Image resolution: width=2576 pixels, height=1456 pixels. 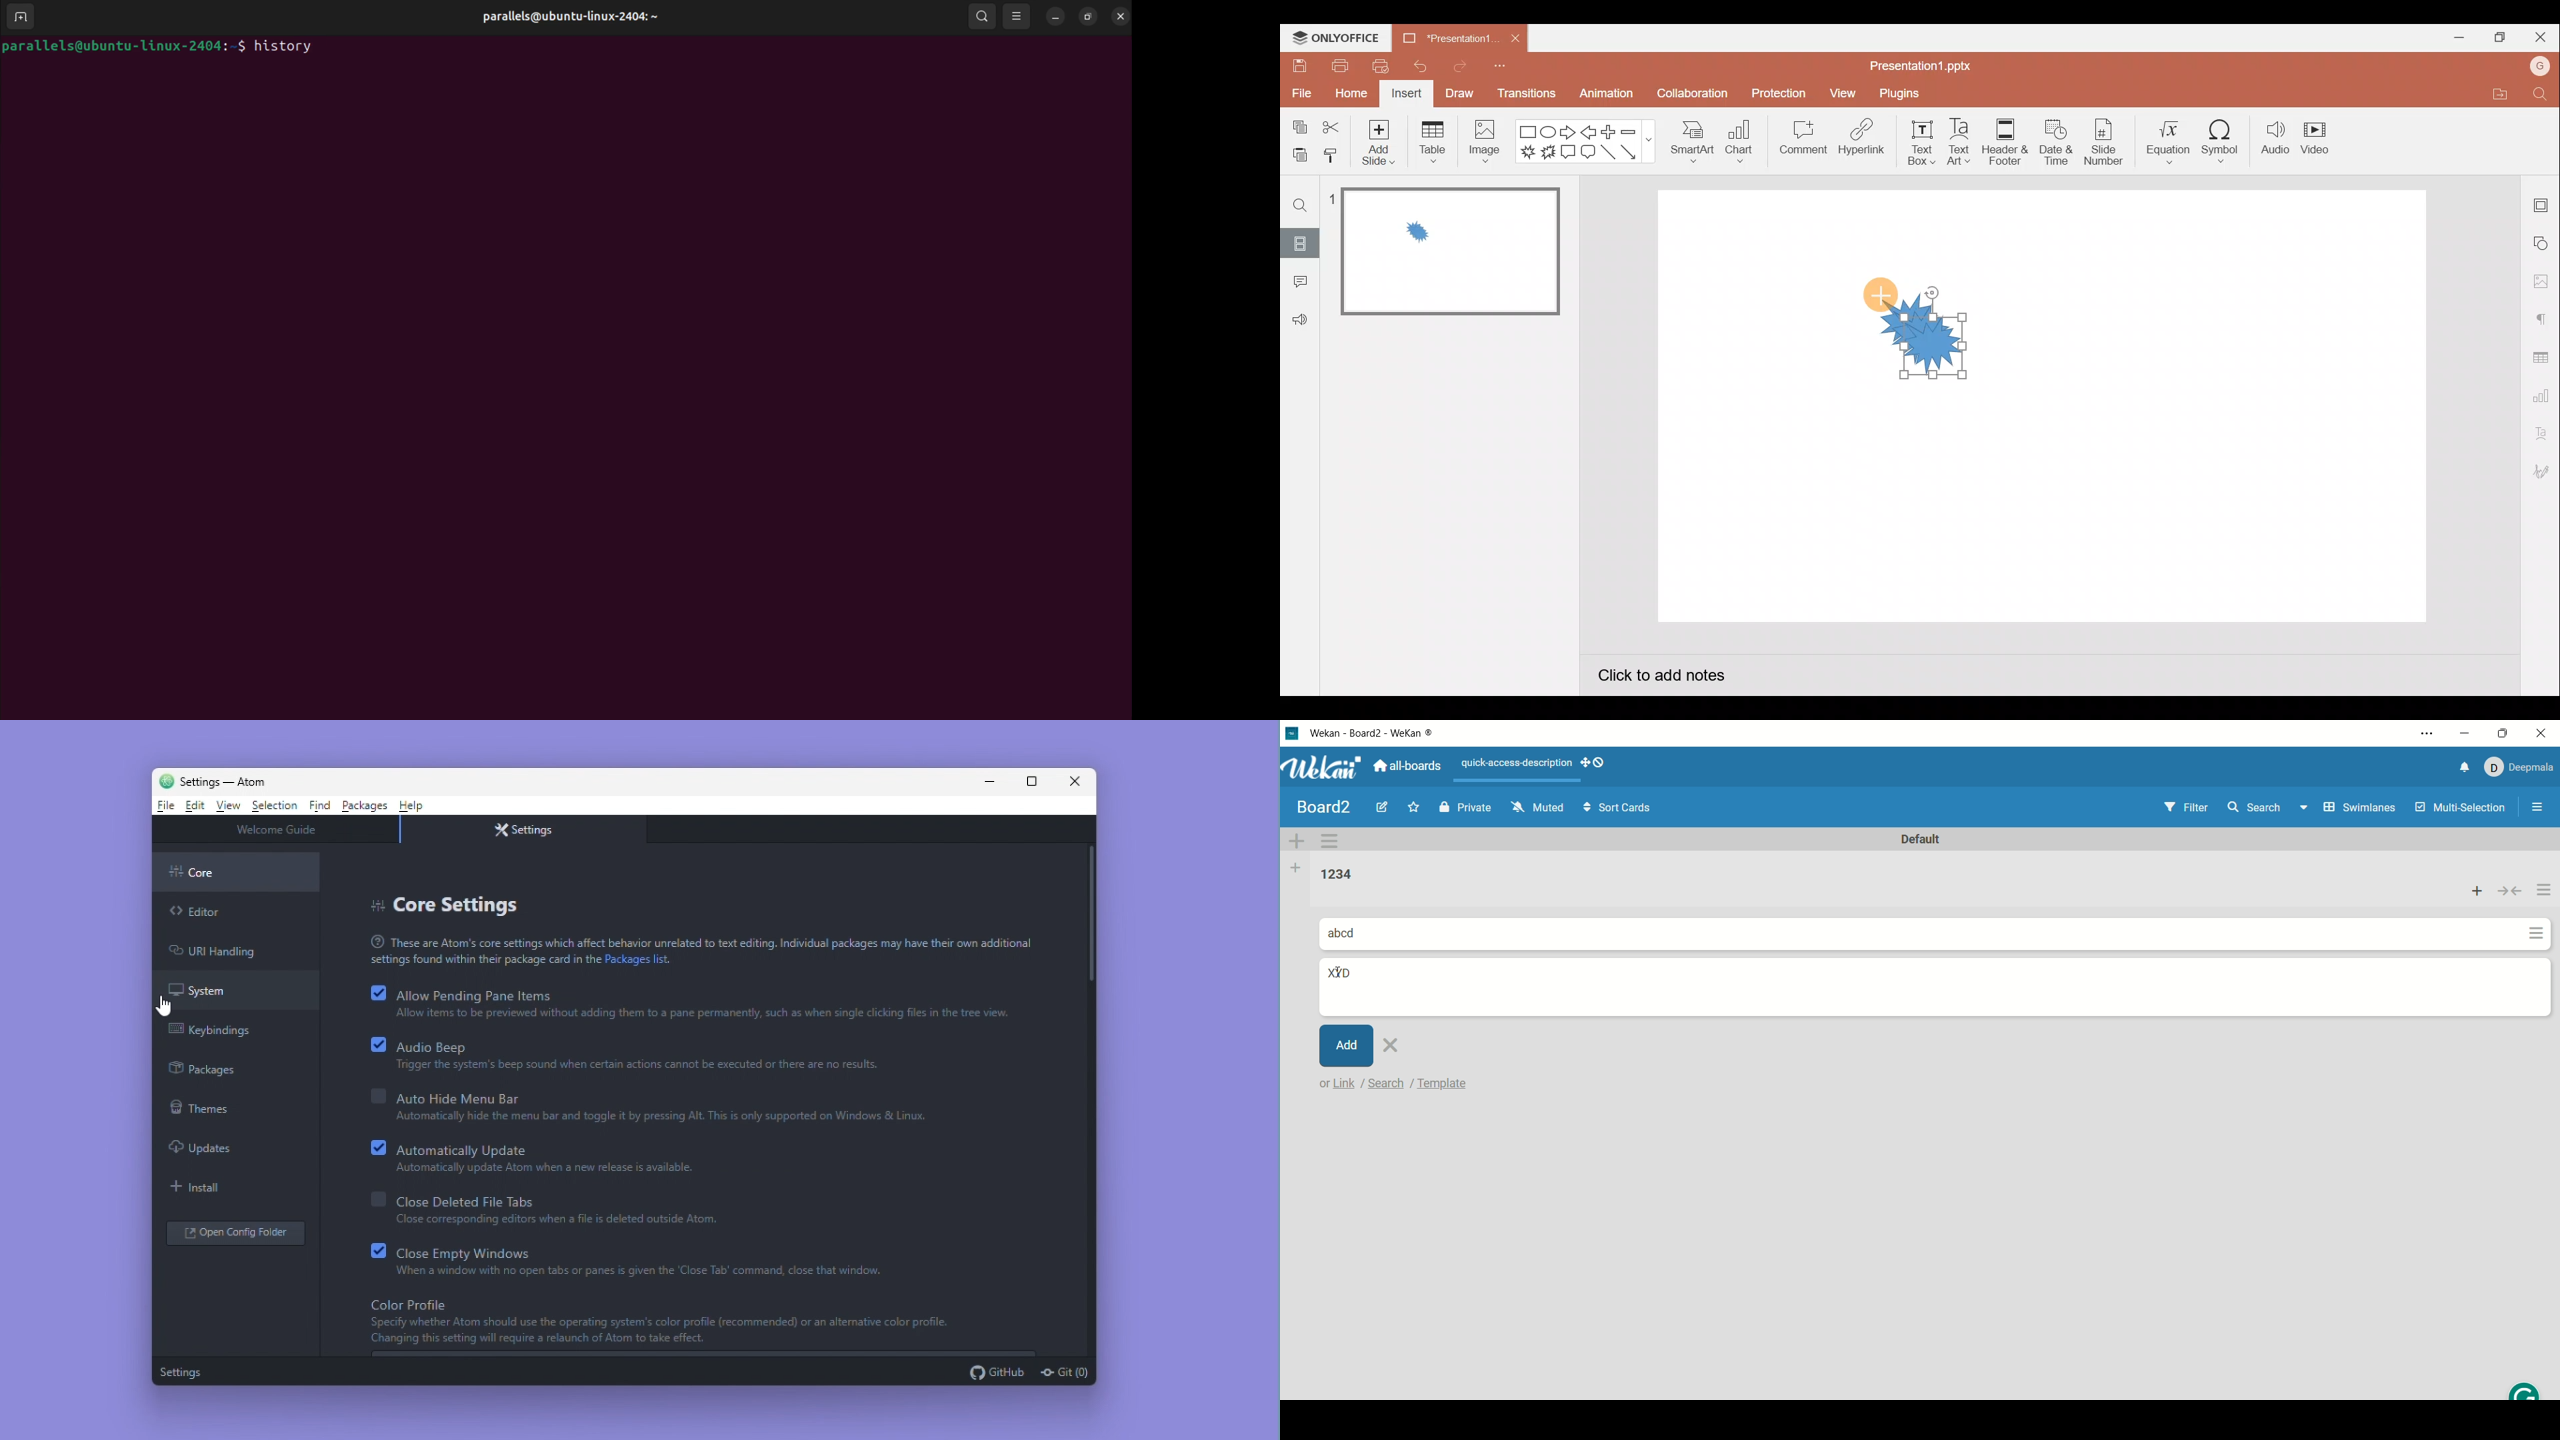 I want to click on add, so click(x=1347, y=1047).